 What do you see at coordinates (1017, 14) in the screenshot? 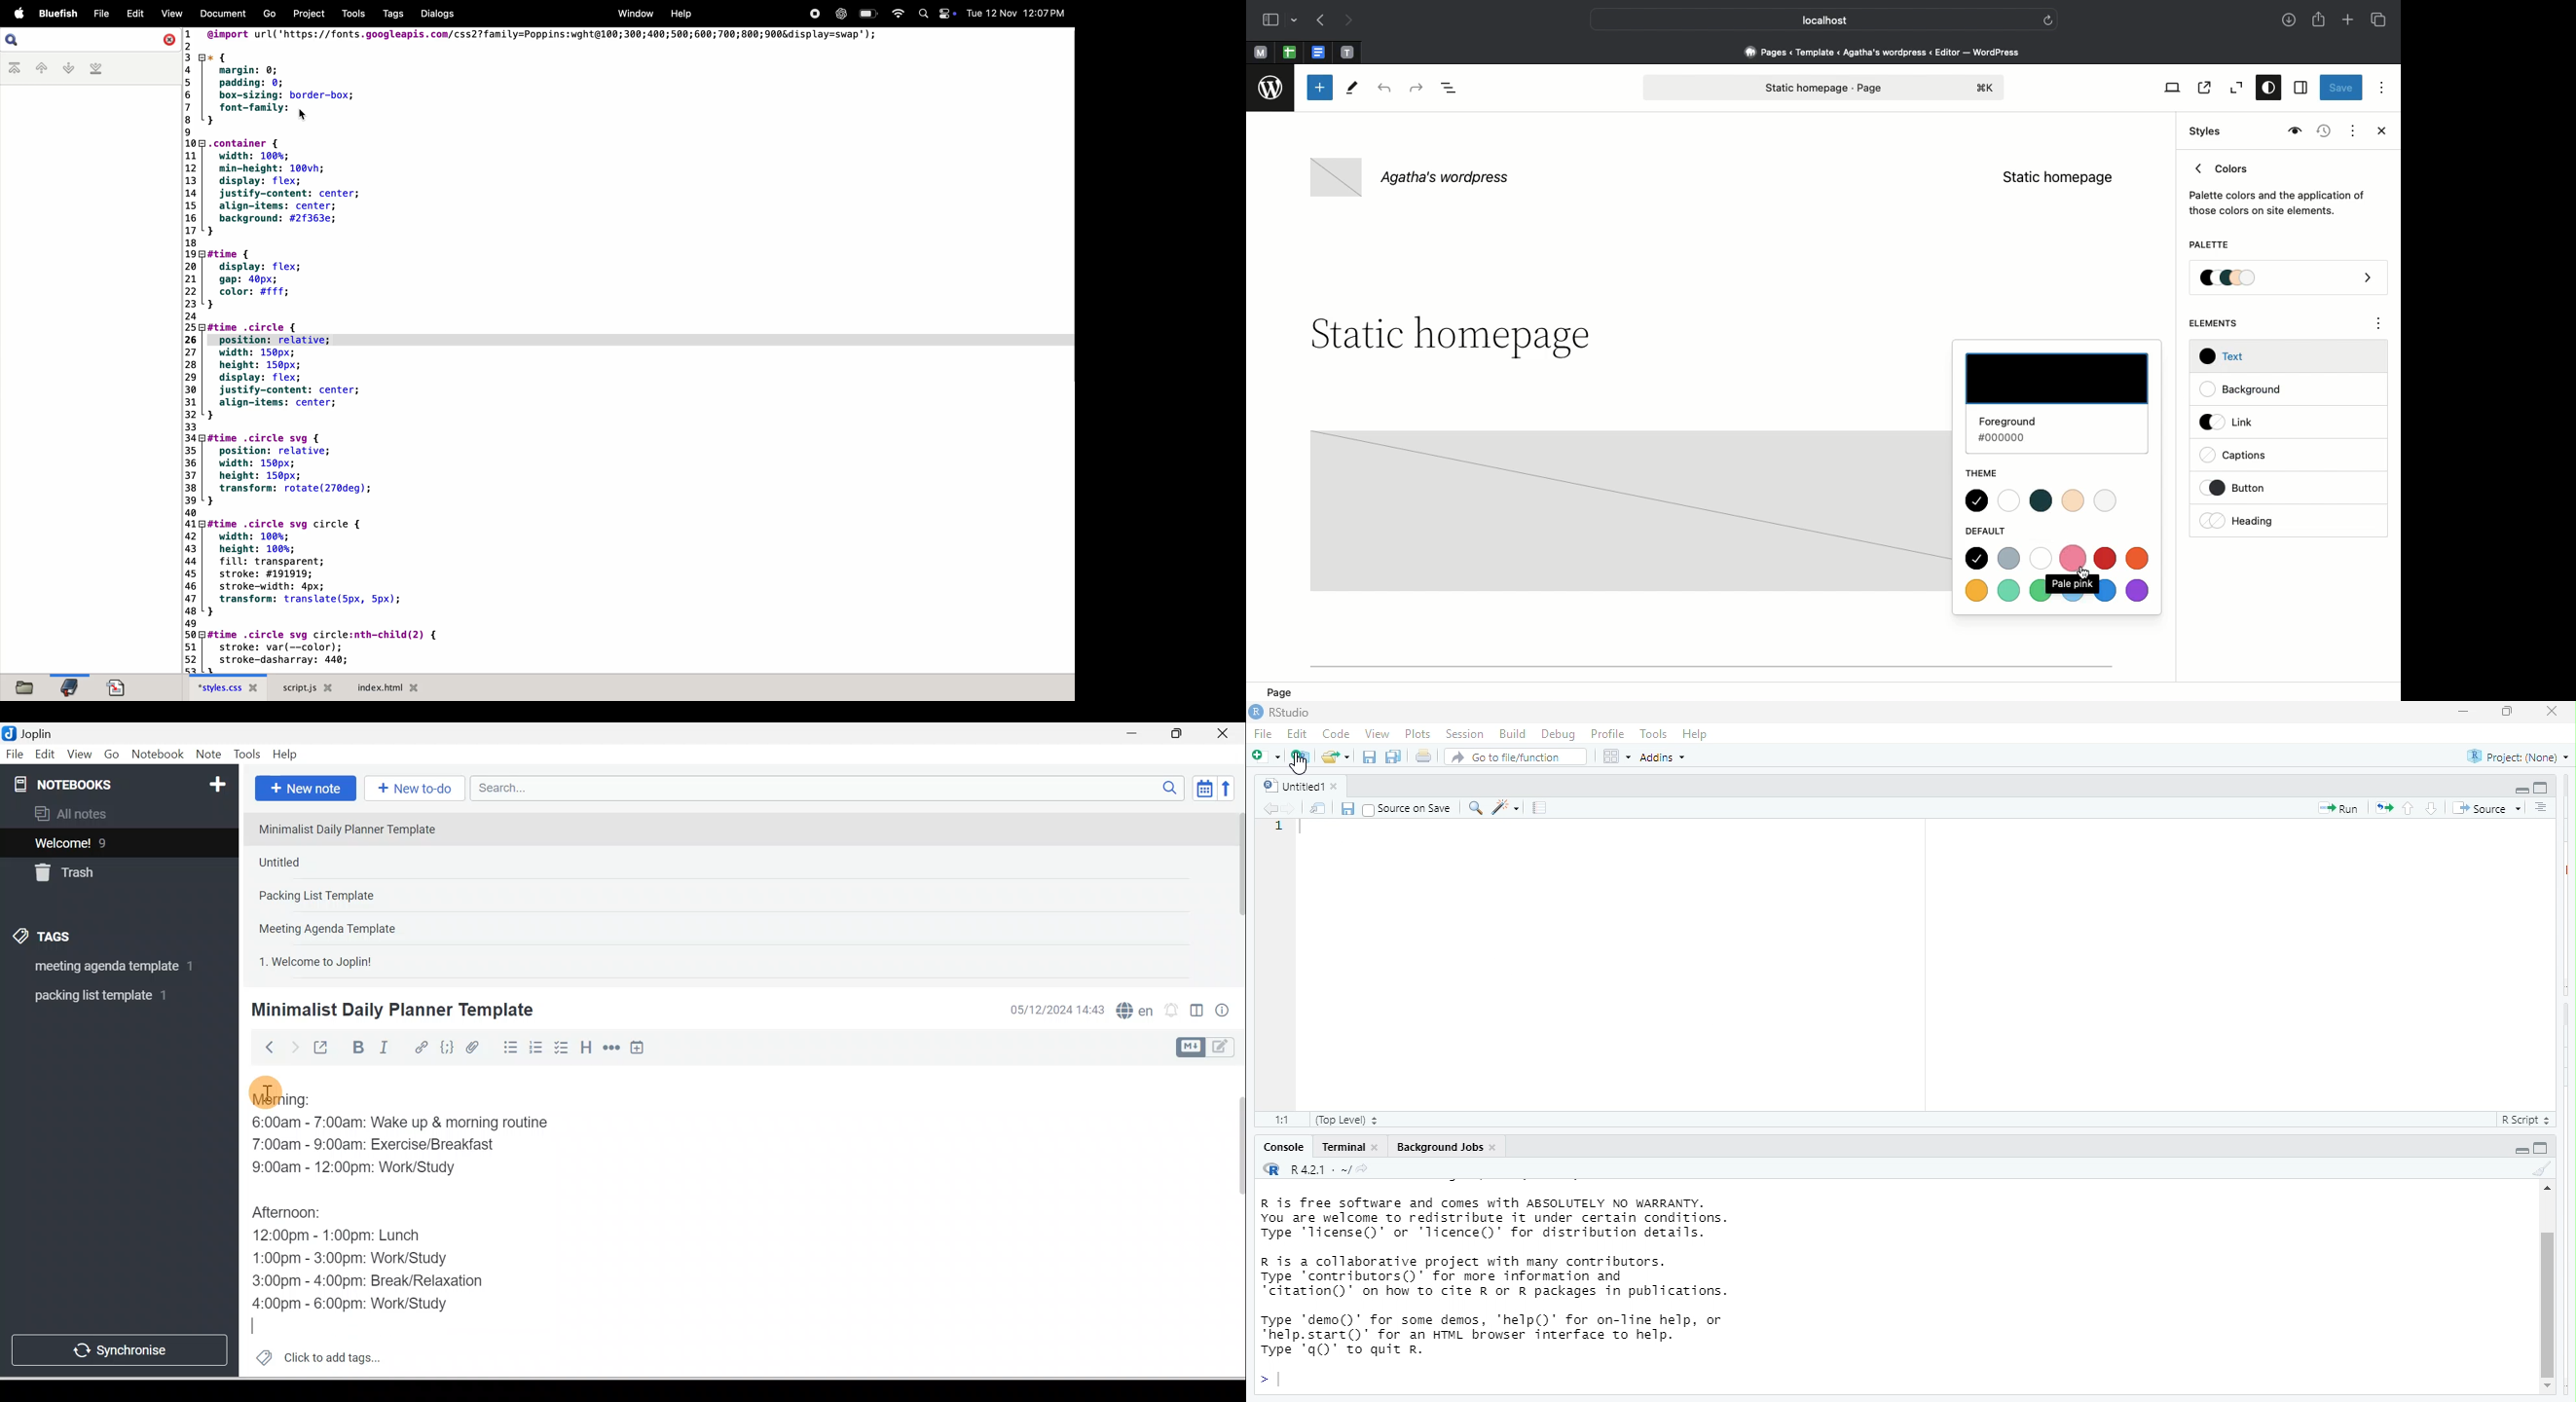
I see `Tue 12 Nov 12:07PM` at bounding box center [1017, 14].